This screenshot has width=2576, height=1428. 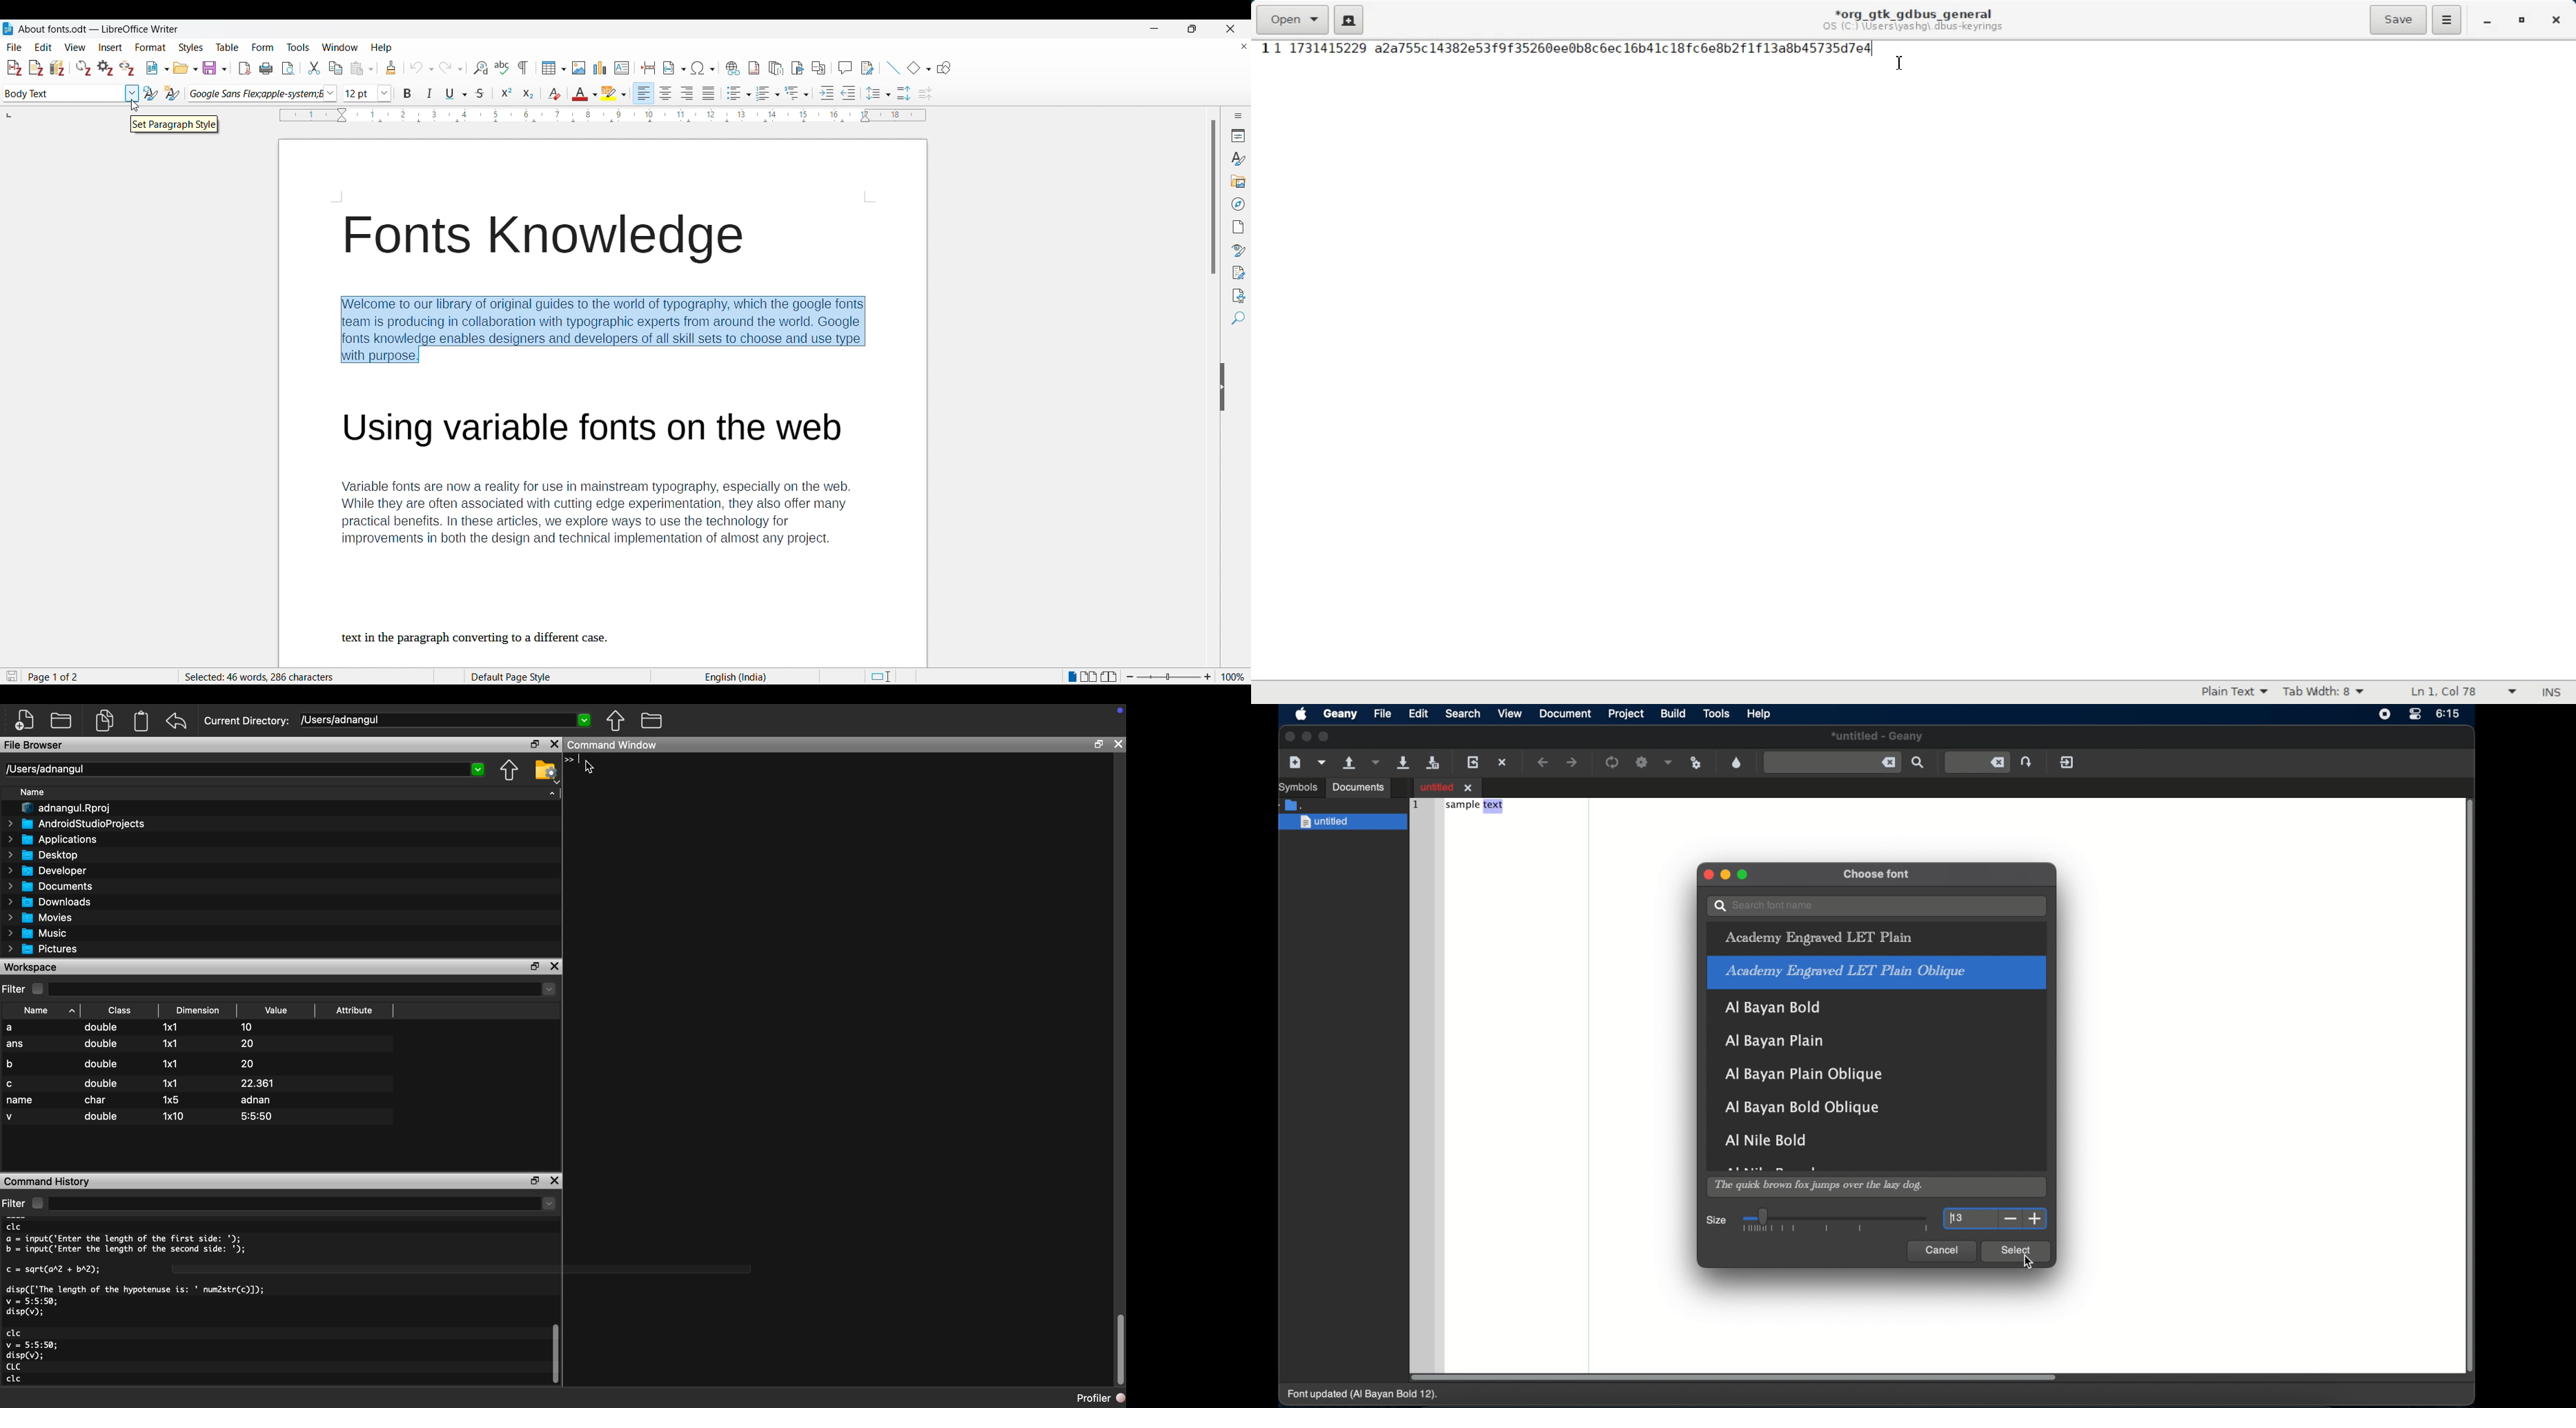 What do you see at coordinates (119, 1009) in the screenshot?
I see `Class` at bounding box center [119, 1009].